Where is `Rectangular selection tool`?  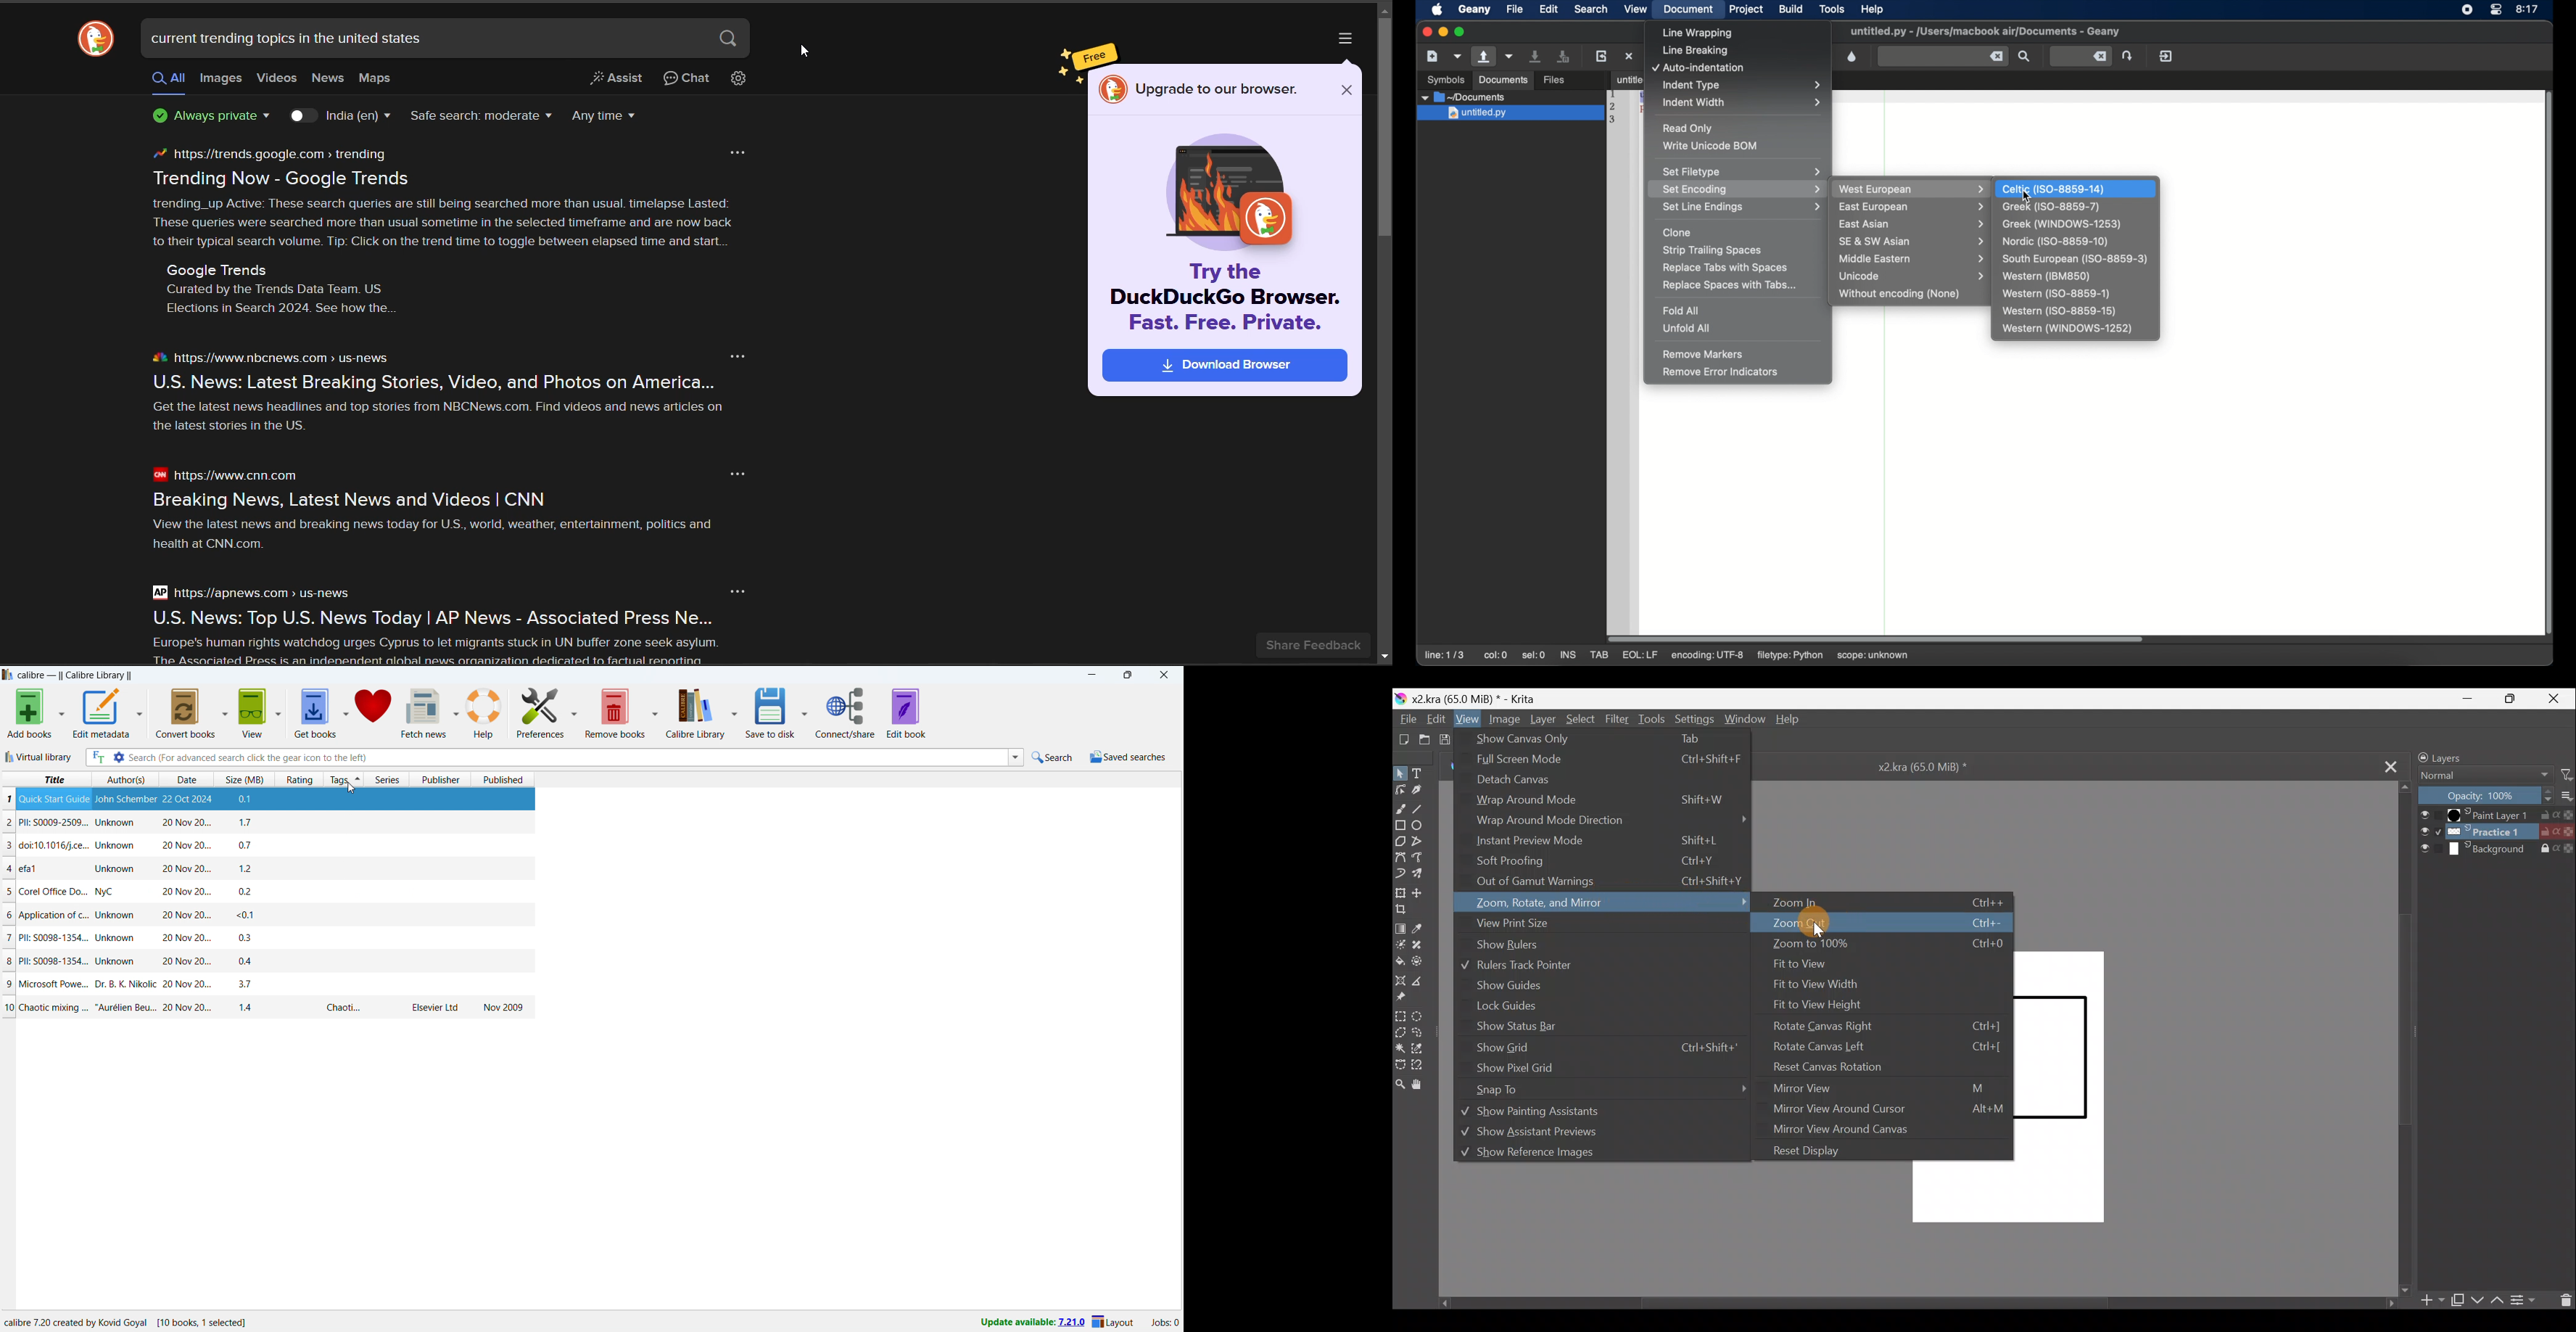 Rectangular selection tool is located at coordinates (1400, 1015).